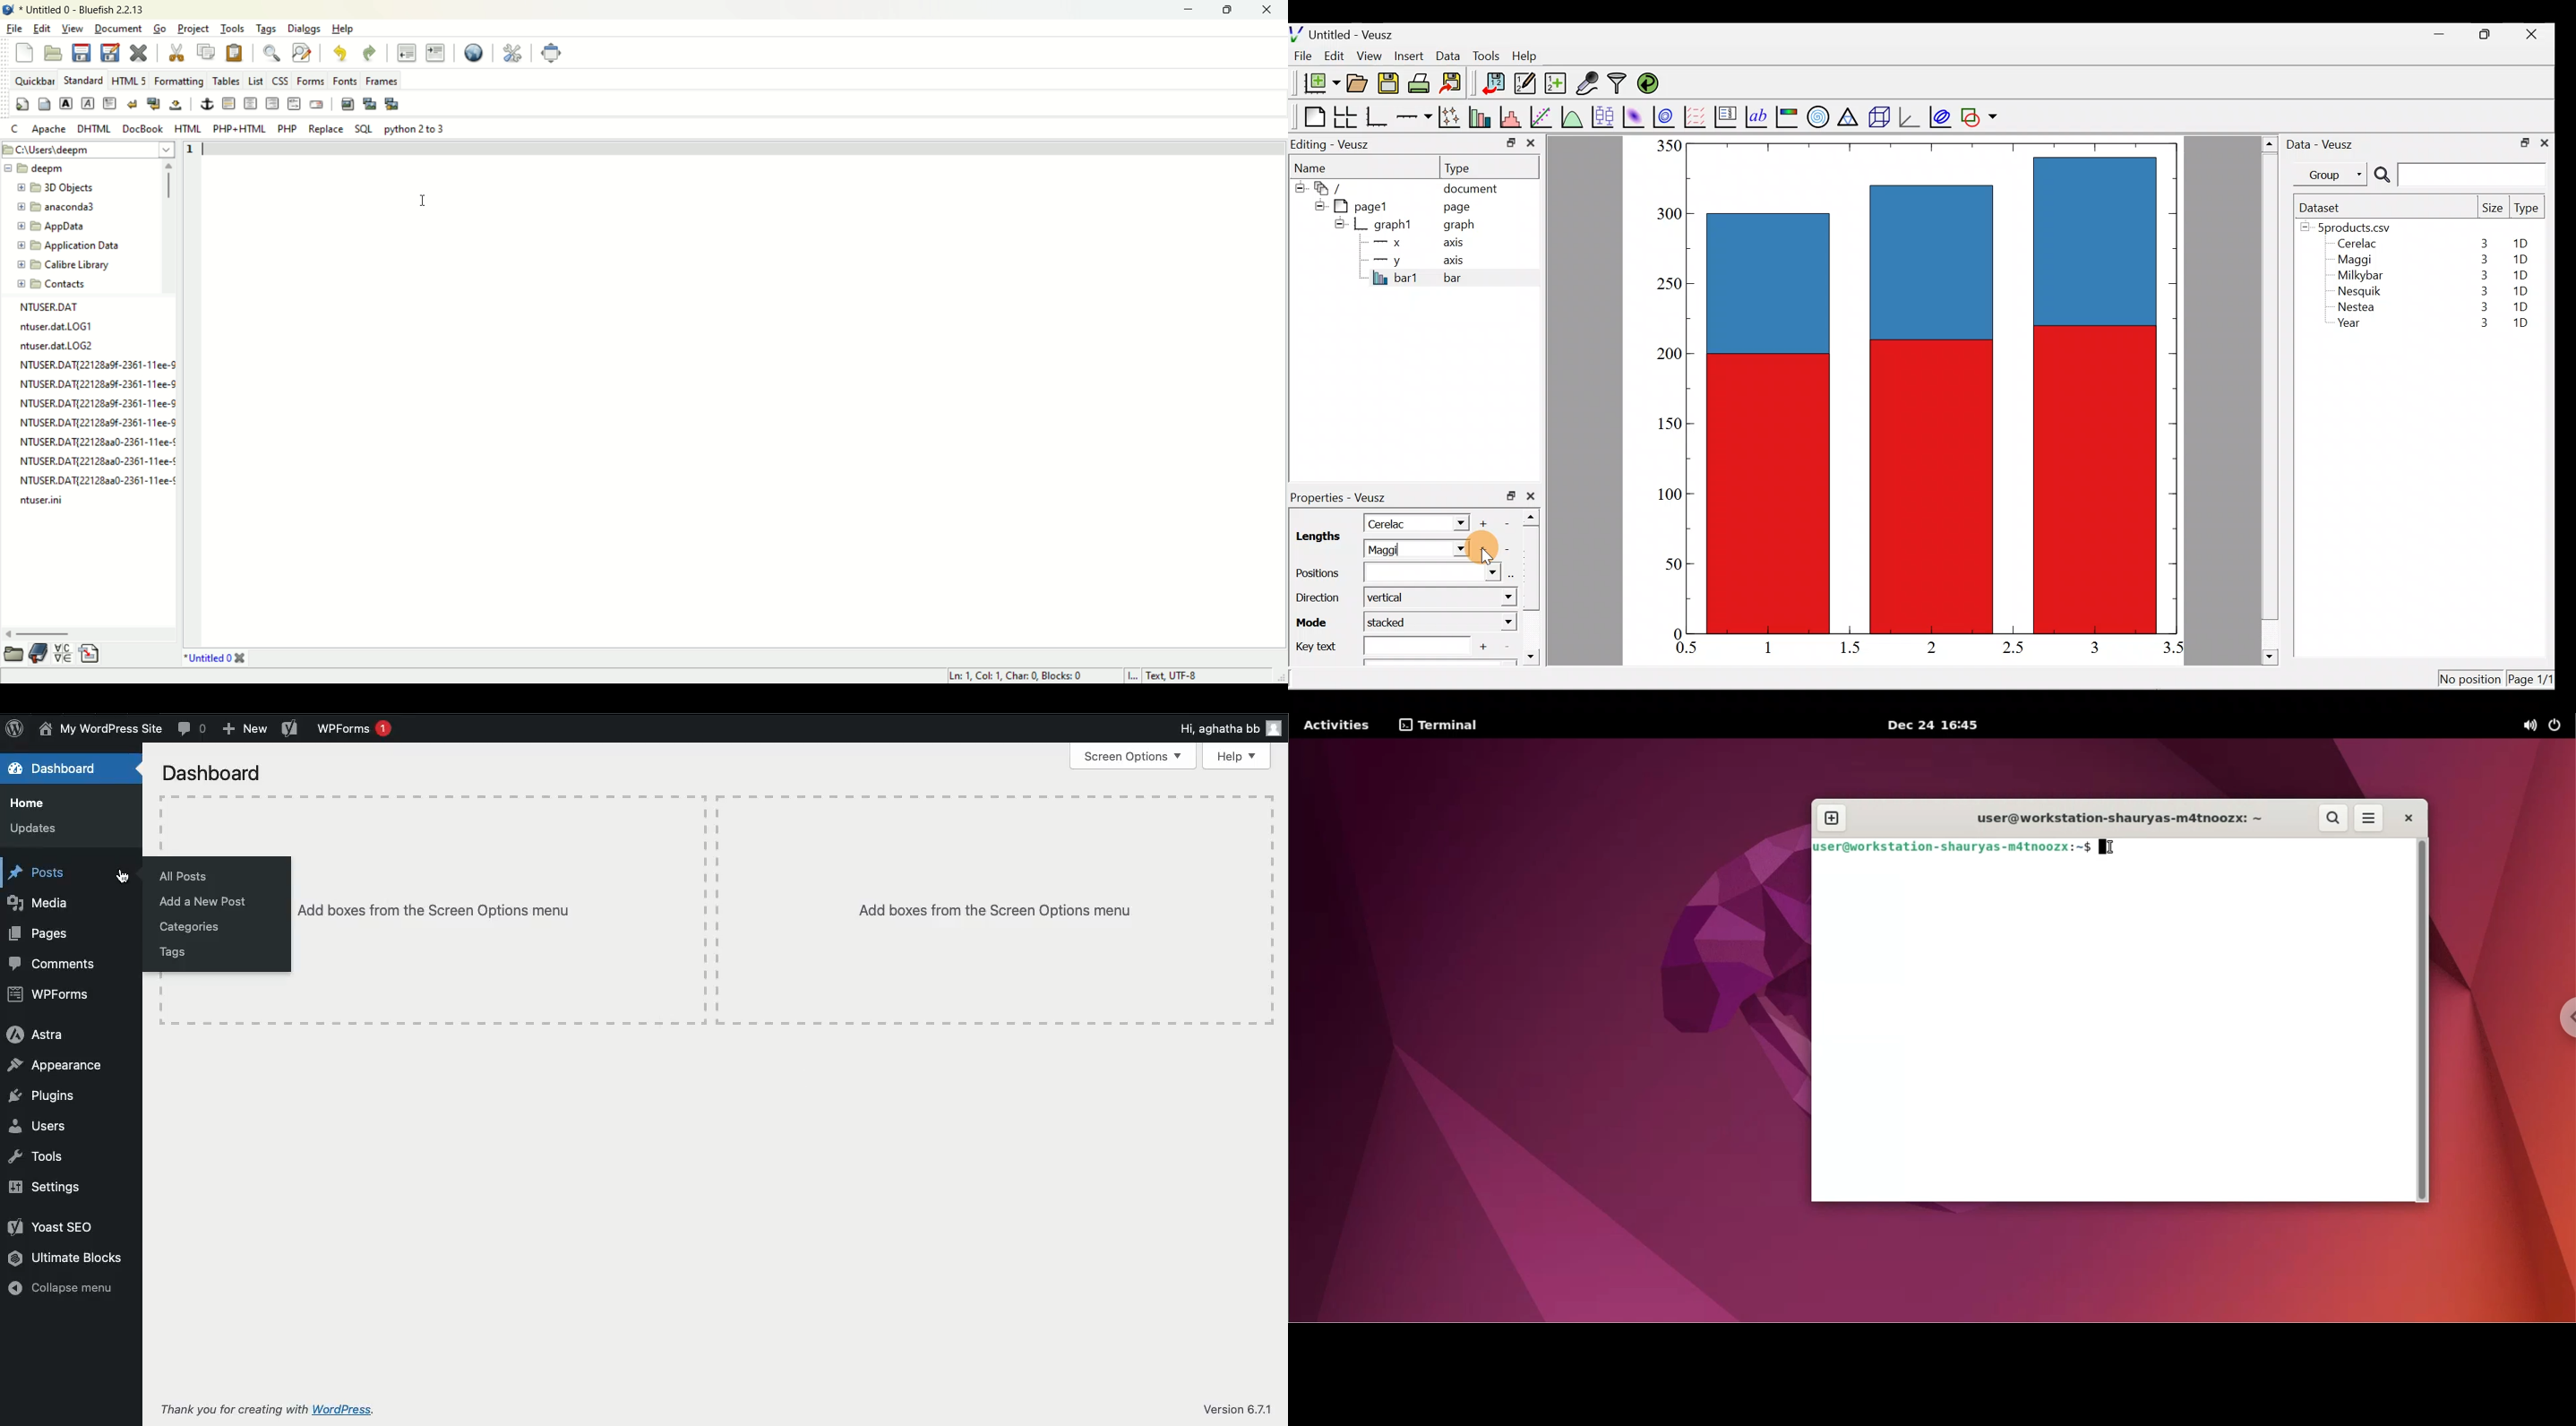  What do you see at coordinates (2013, 648) in the screenshot?
I see `2.5` at bounding box center [2013, 648].